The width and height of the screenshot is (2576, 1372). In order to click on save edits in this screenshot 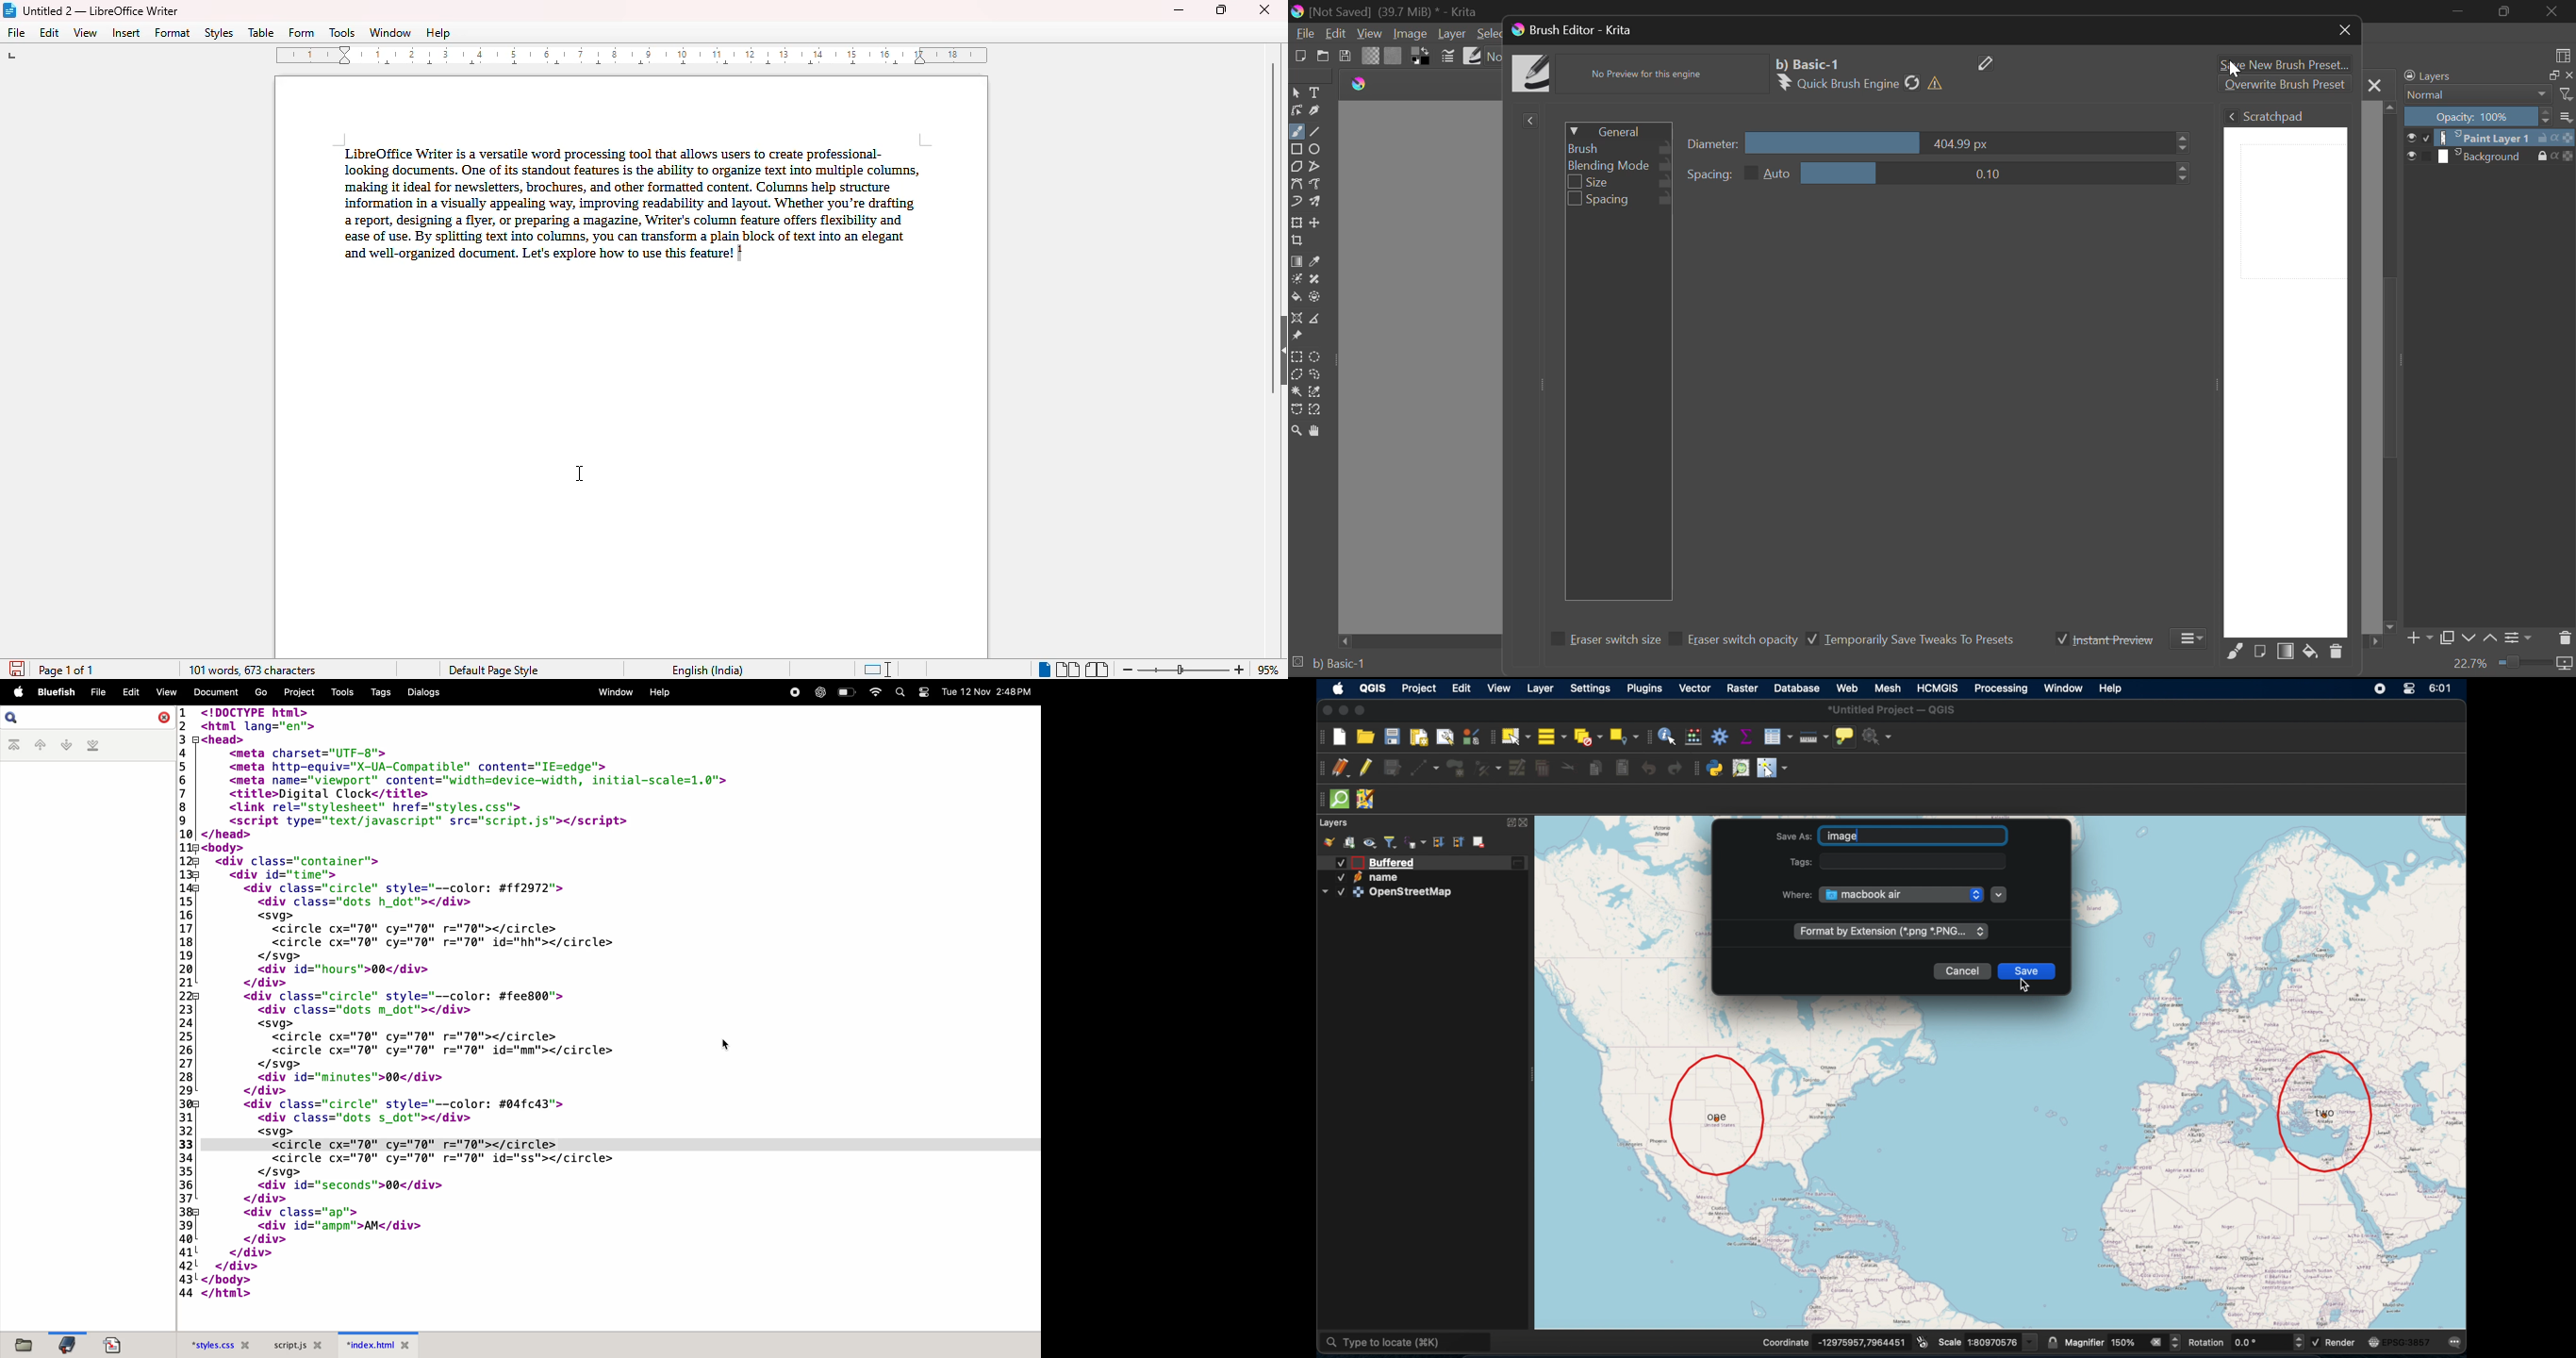, I will do `click(1390, 768)`.